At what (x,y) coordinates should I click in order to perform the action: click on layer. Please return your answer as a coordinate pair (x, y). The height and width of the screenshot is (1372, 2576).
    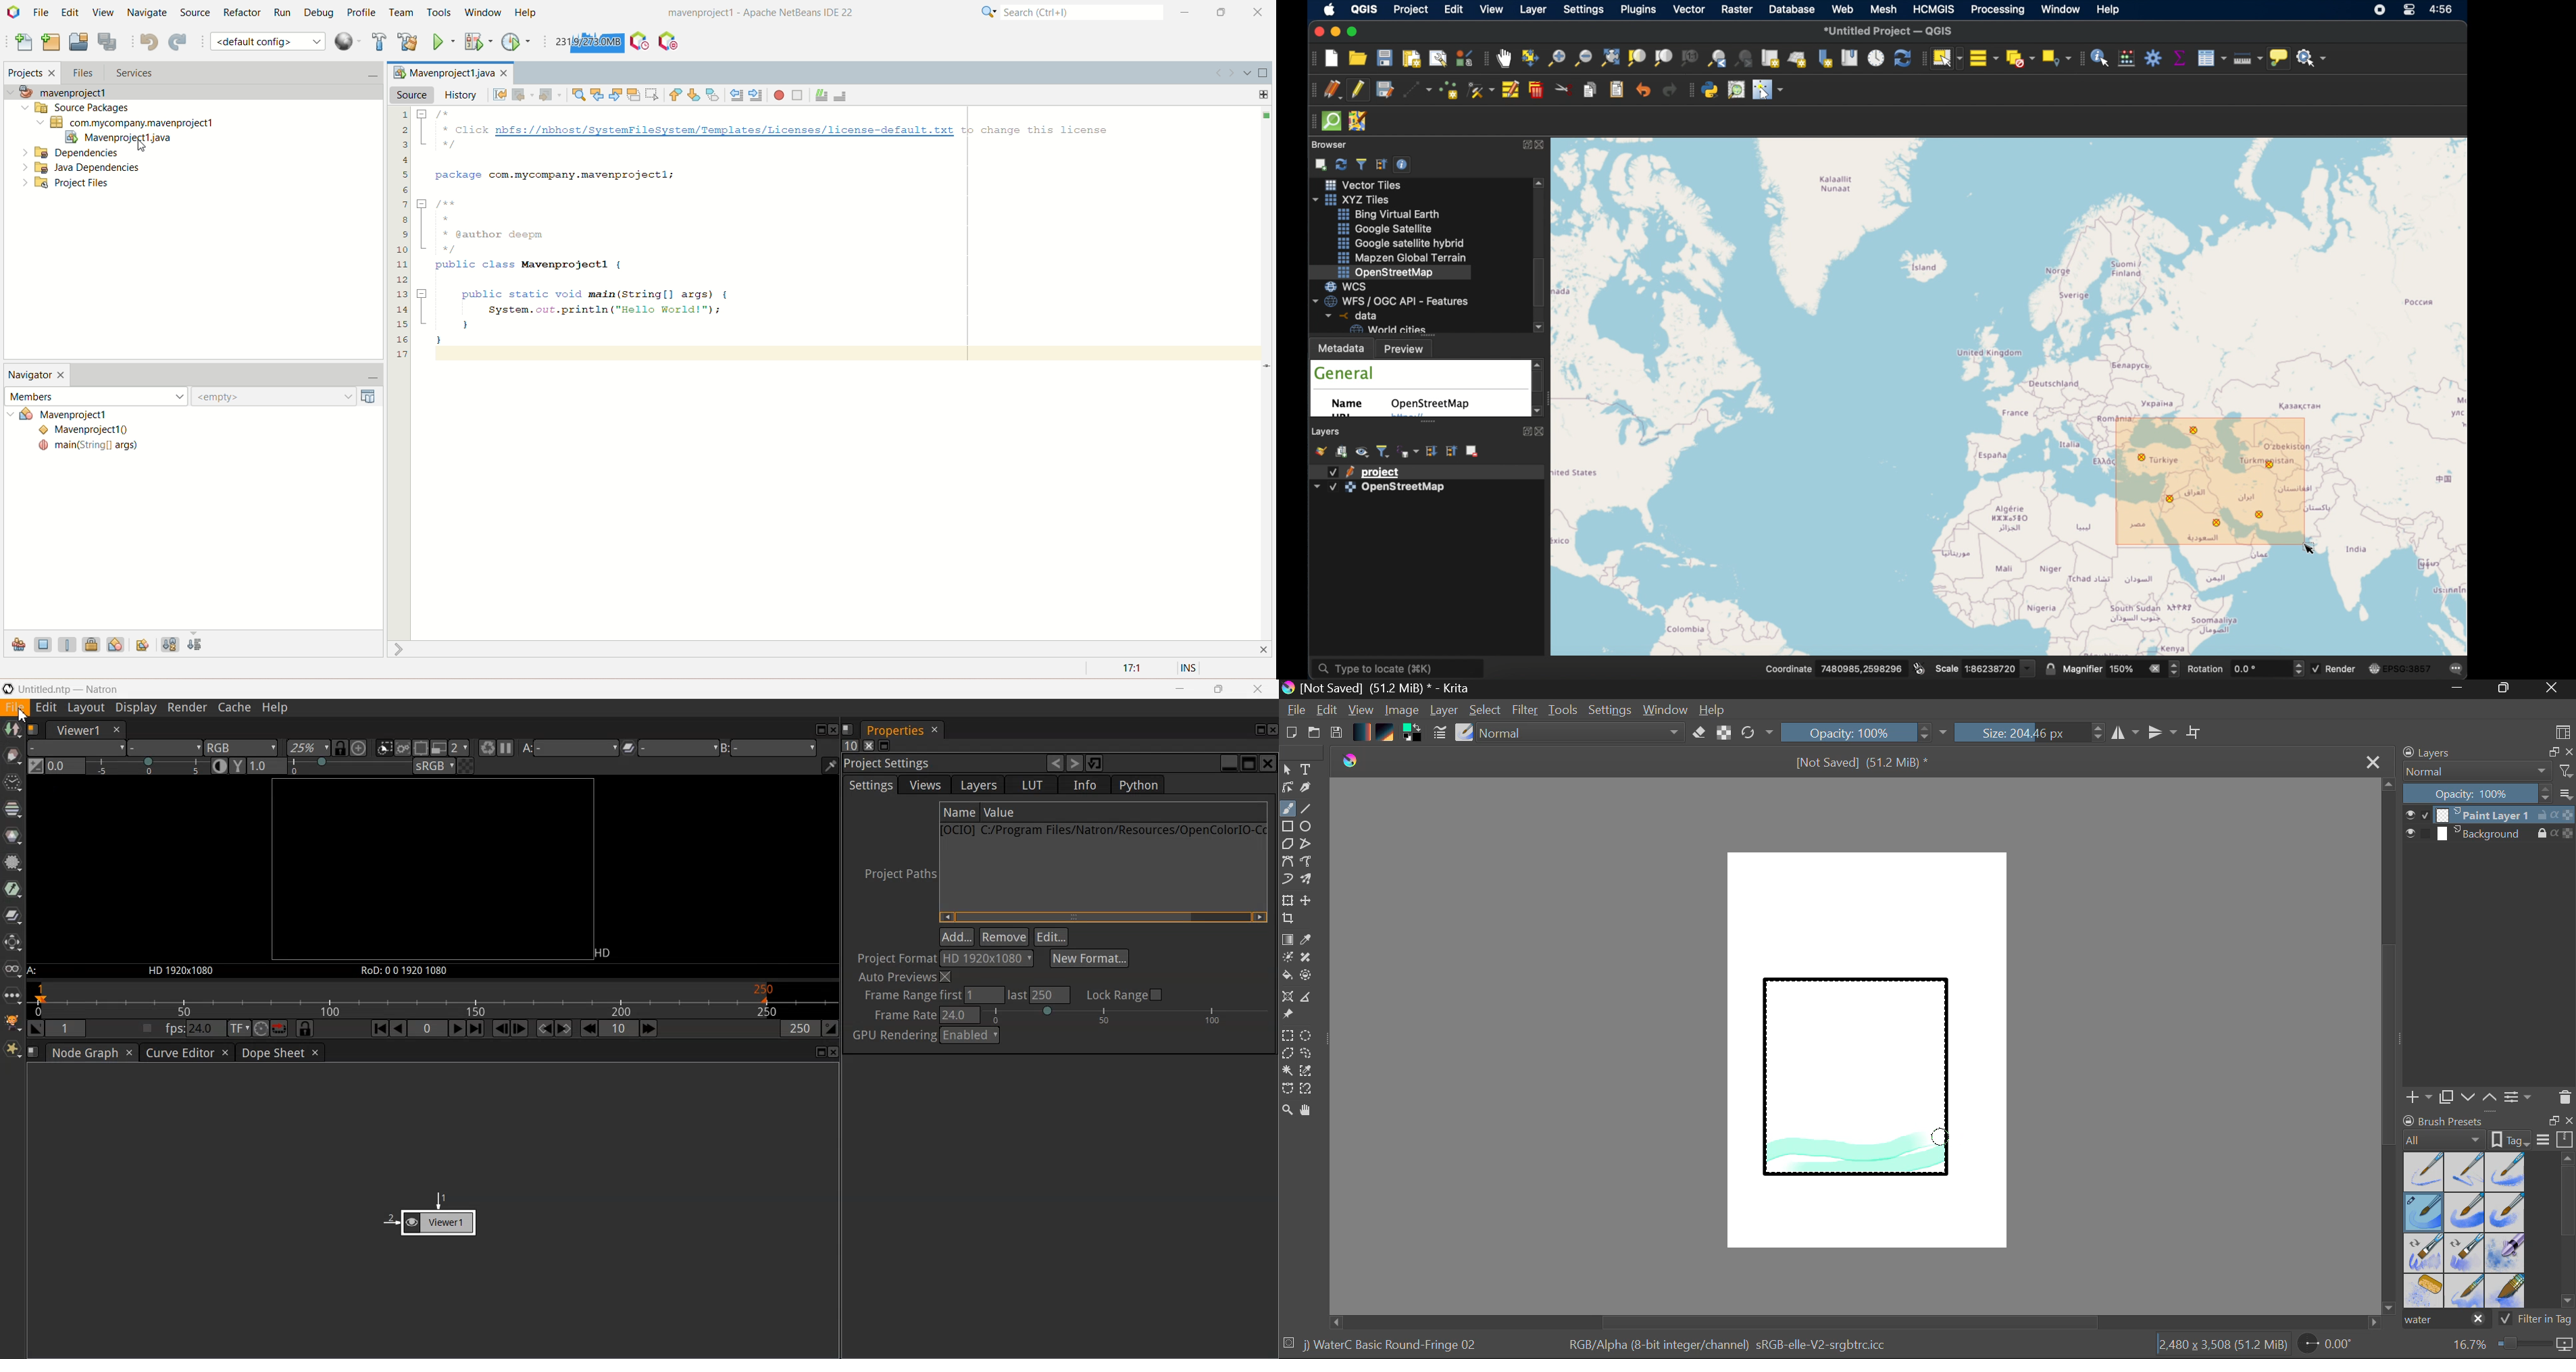
    Looking at the image, I should click on (1533, 10).